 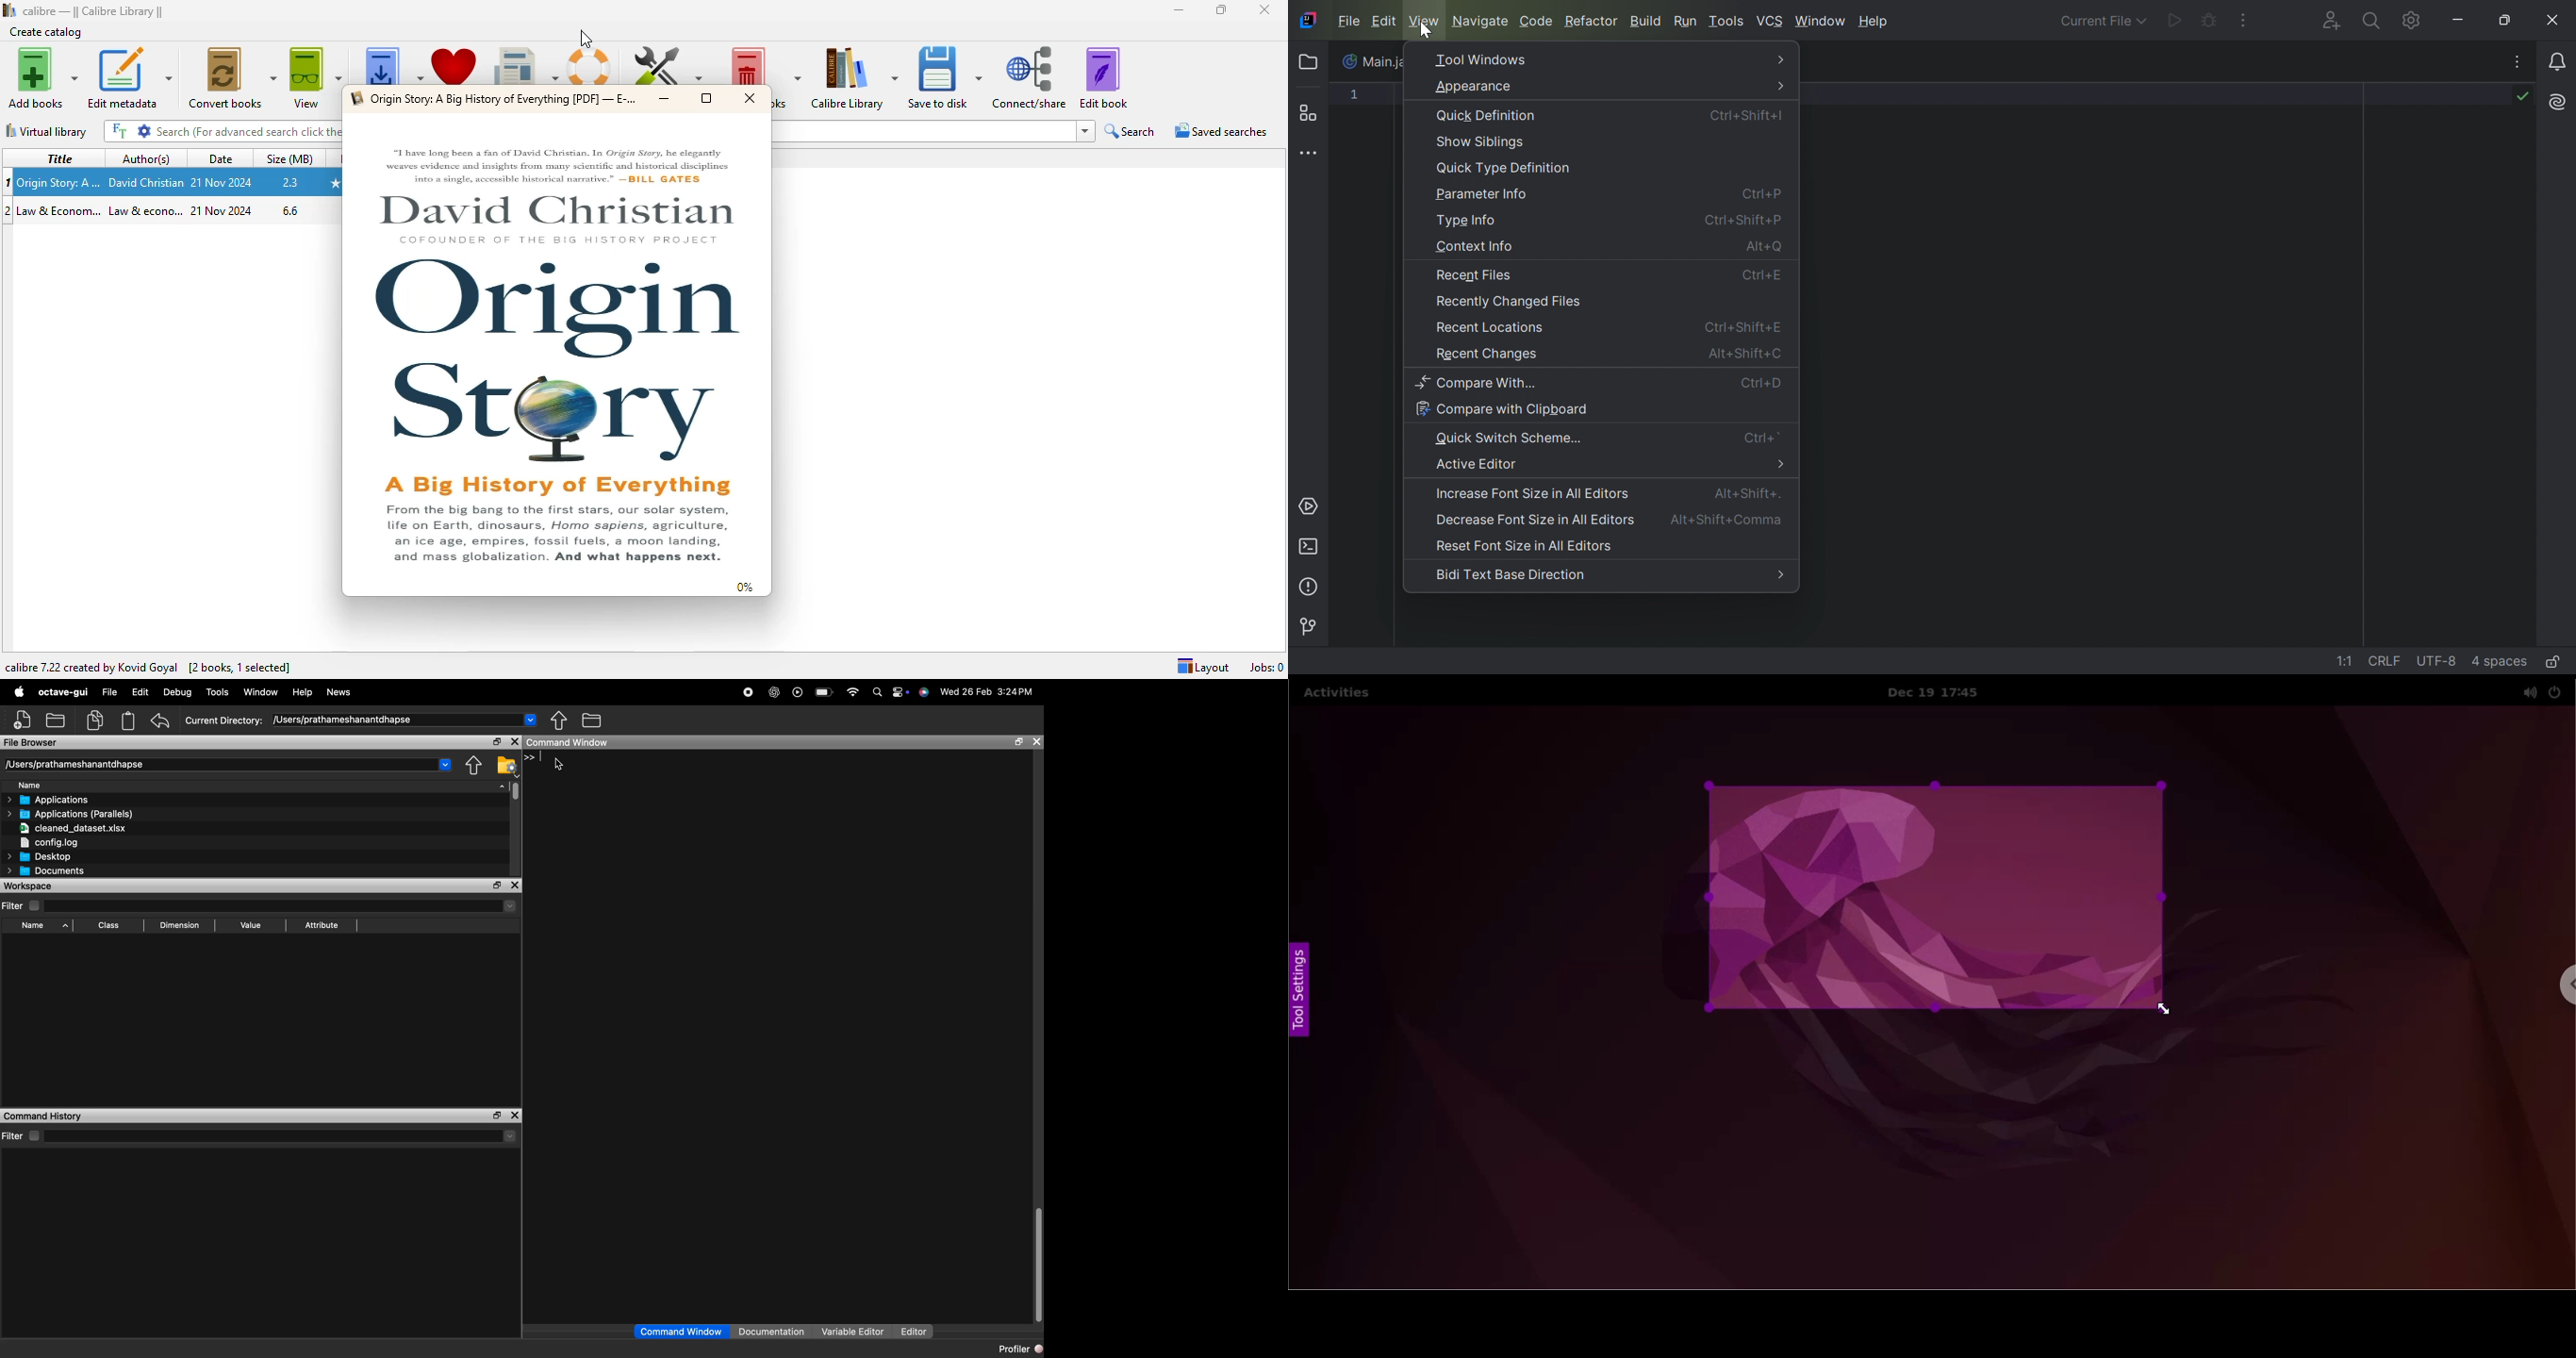 I want to click on Tool Windows, so click(x=1482, y=60).